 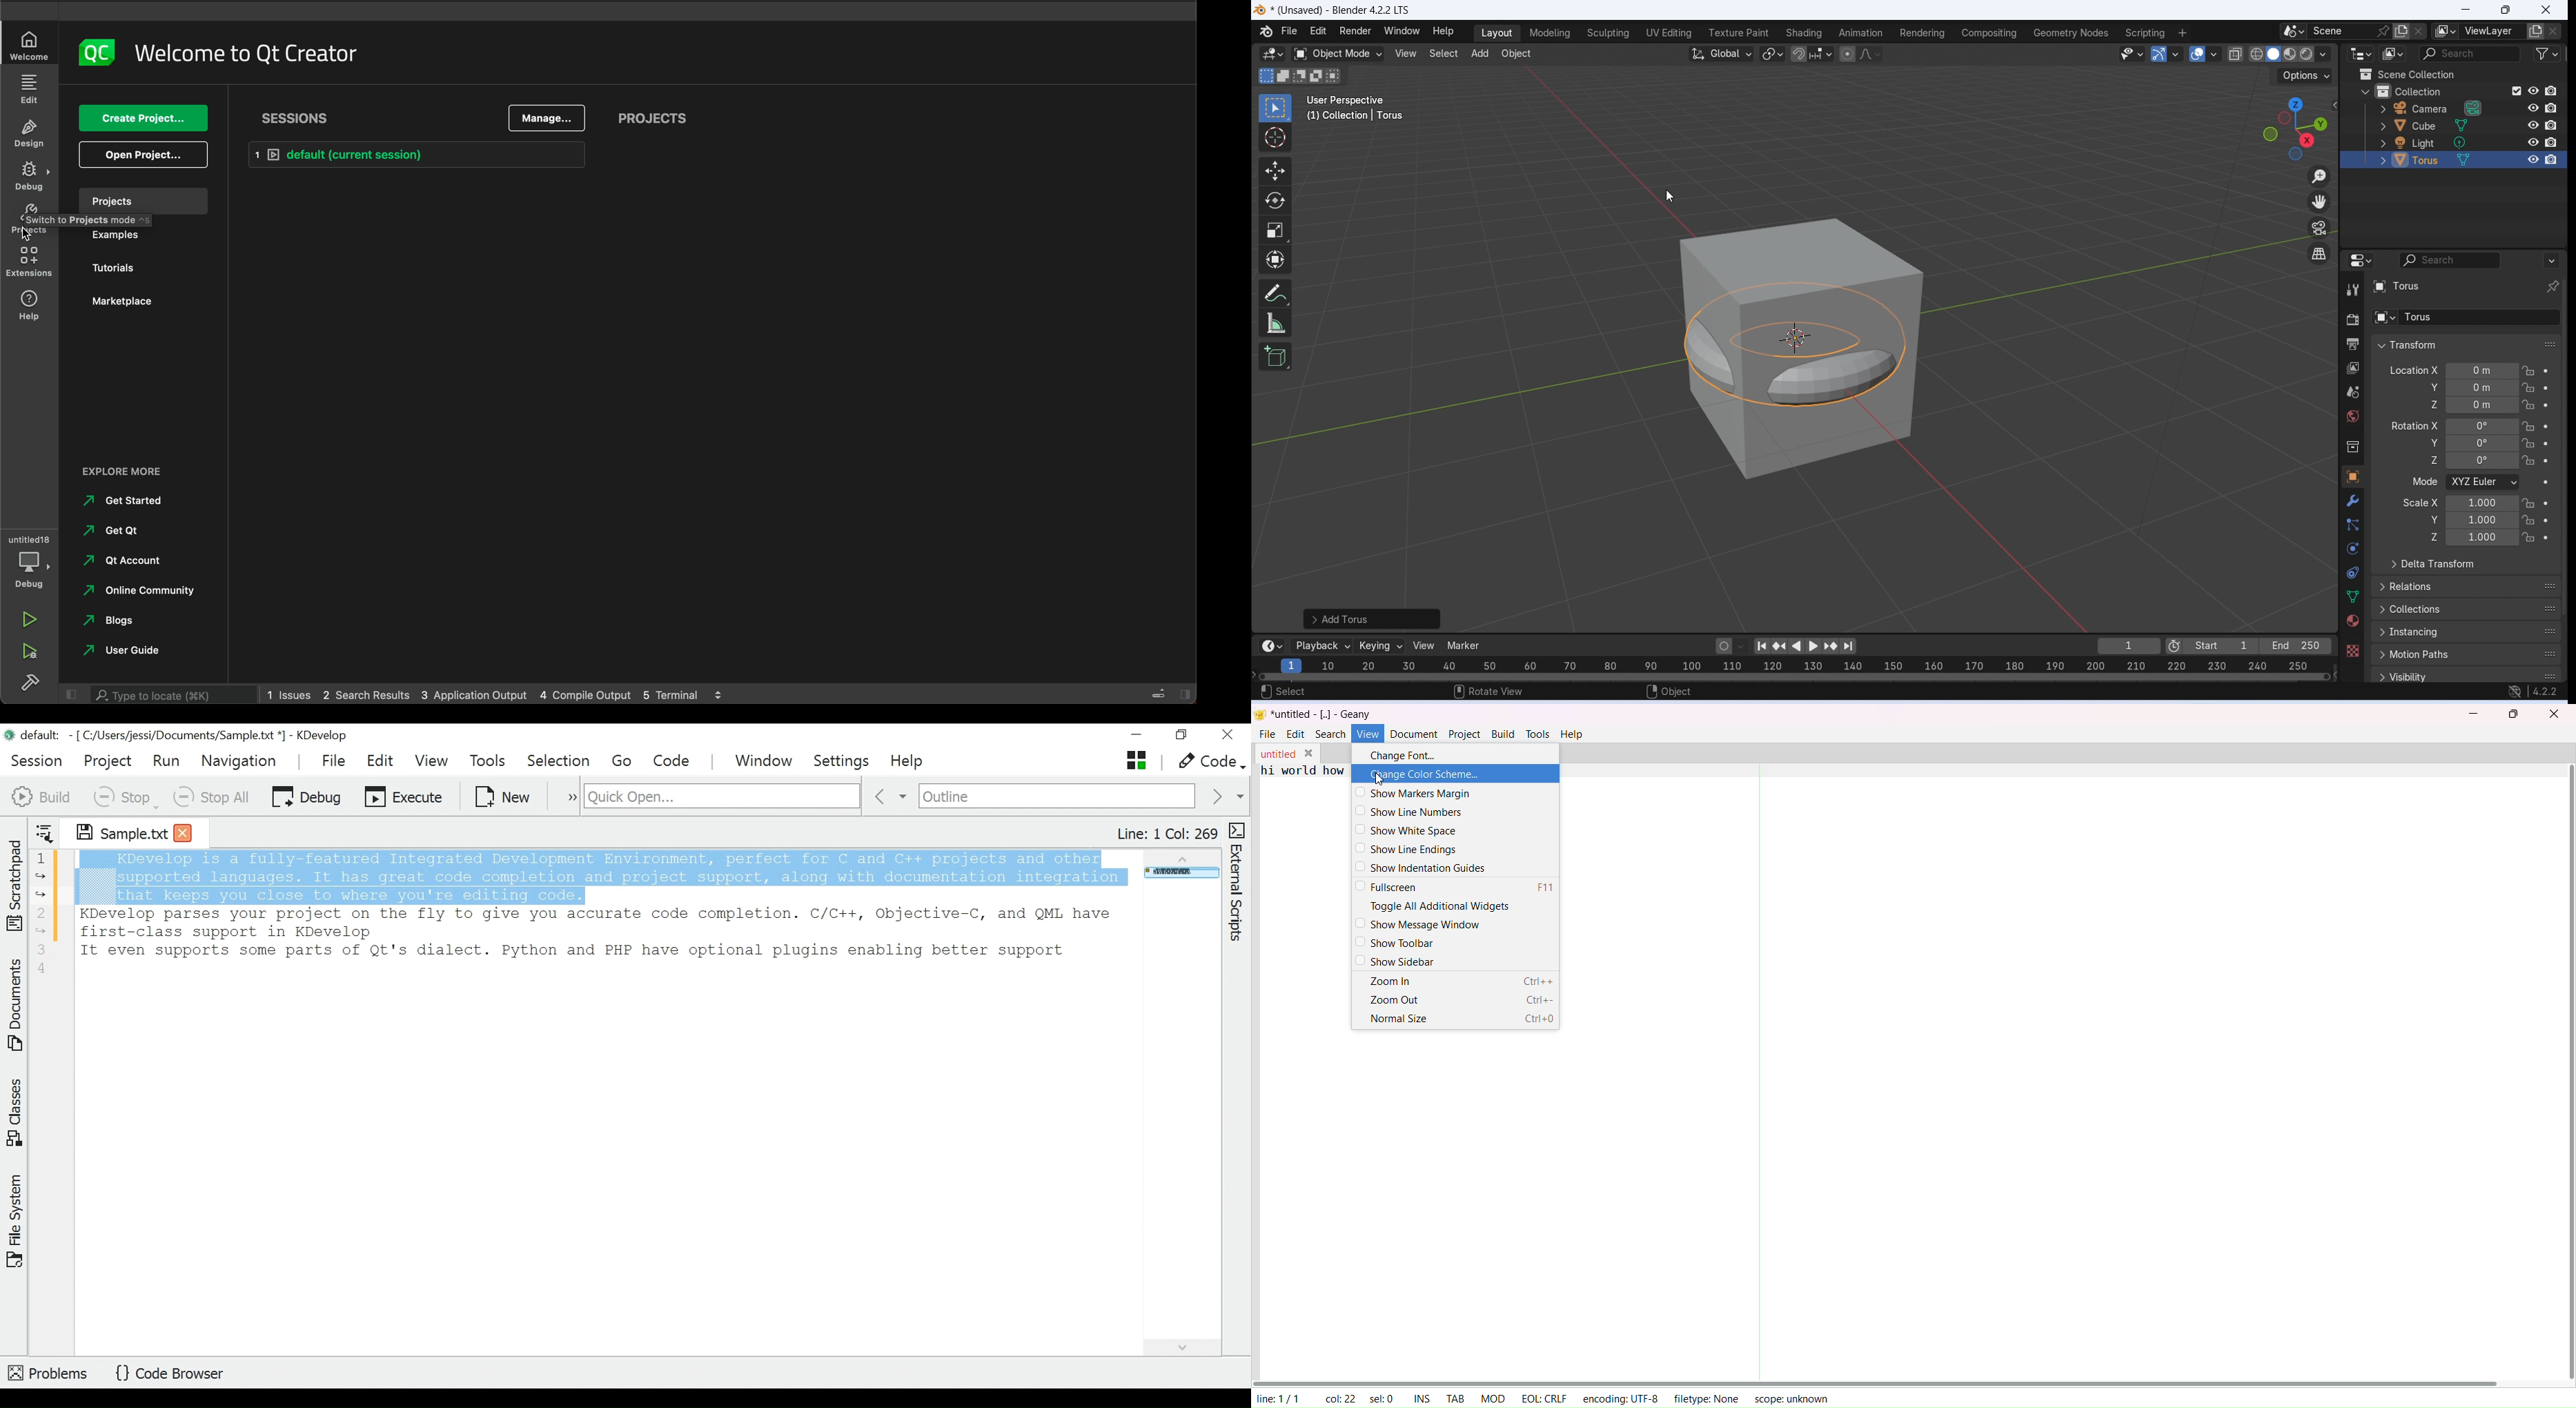 I want to click on hi world text, so click(x=1304, y=779).